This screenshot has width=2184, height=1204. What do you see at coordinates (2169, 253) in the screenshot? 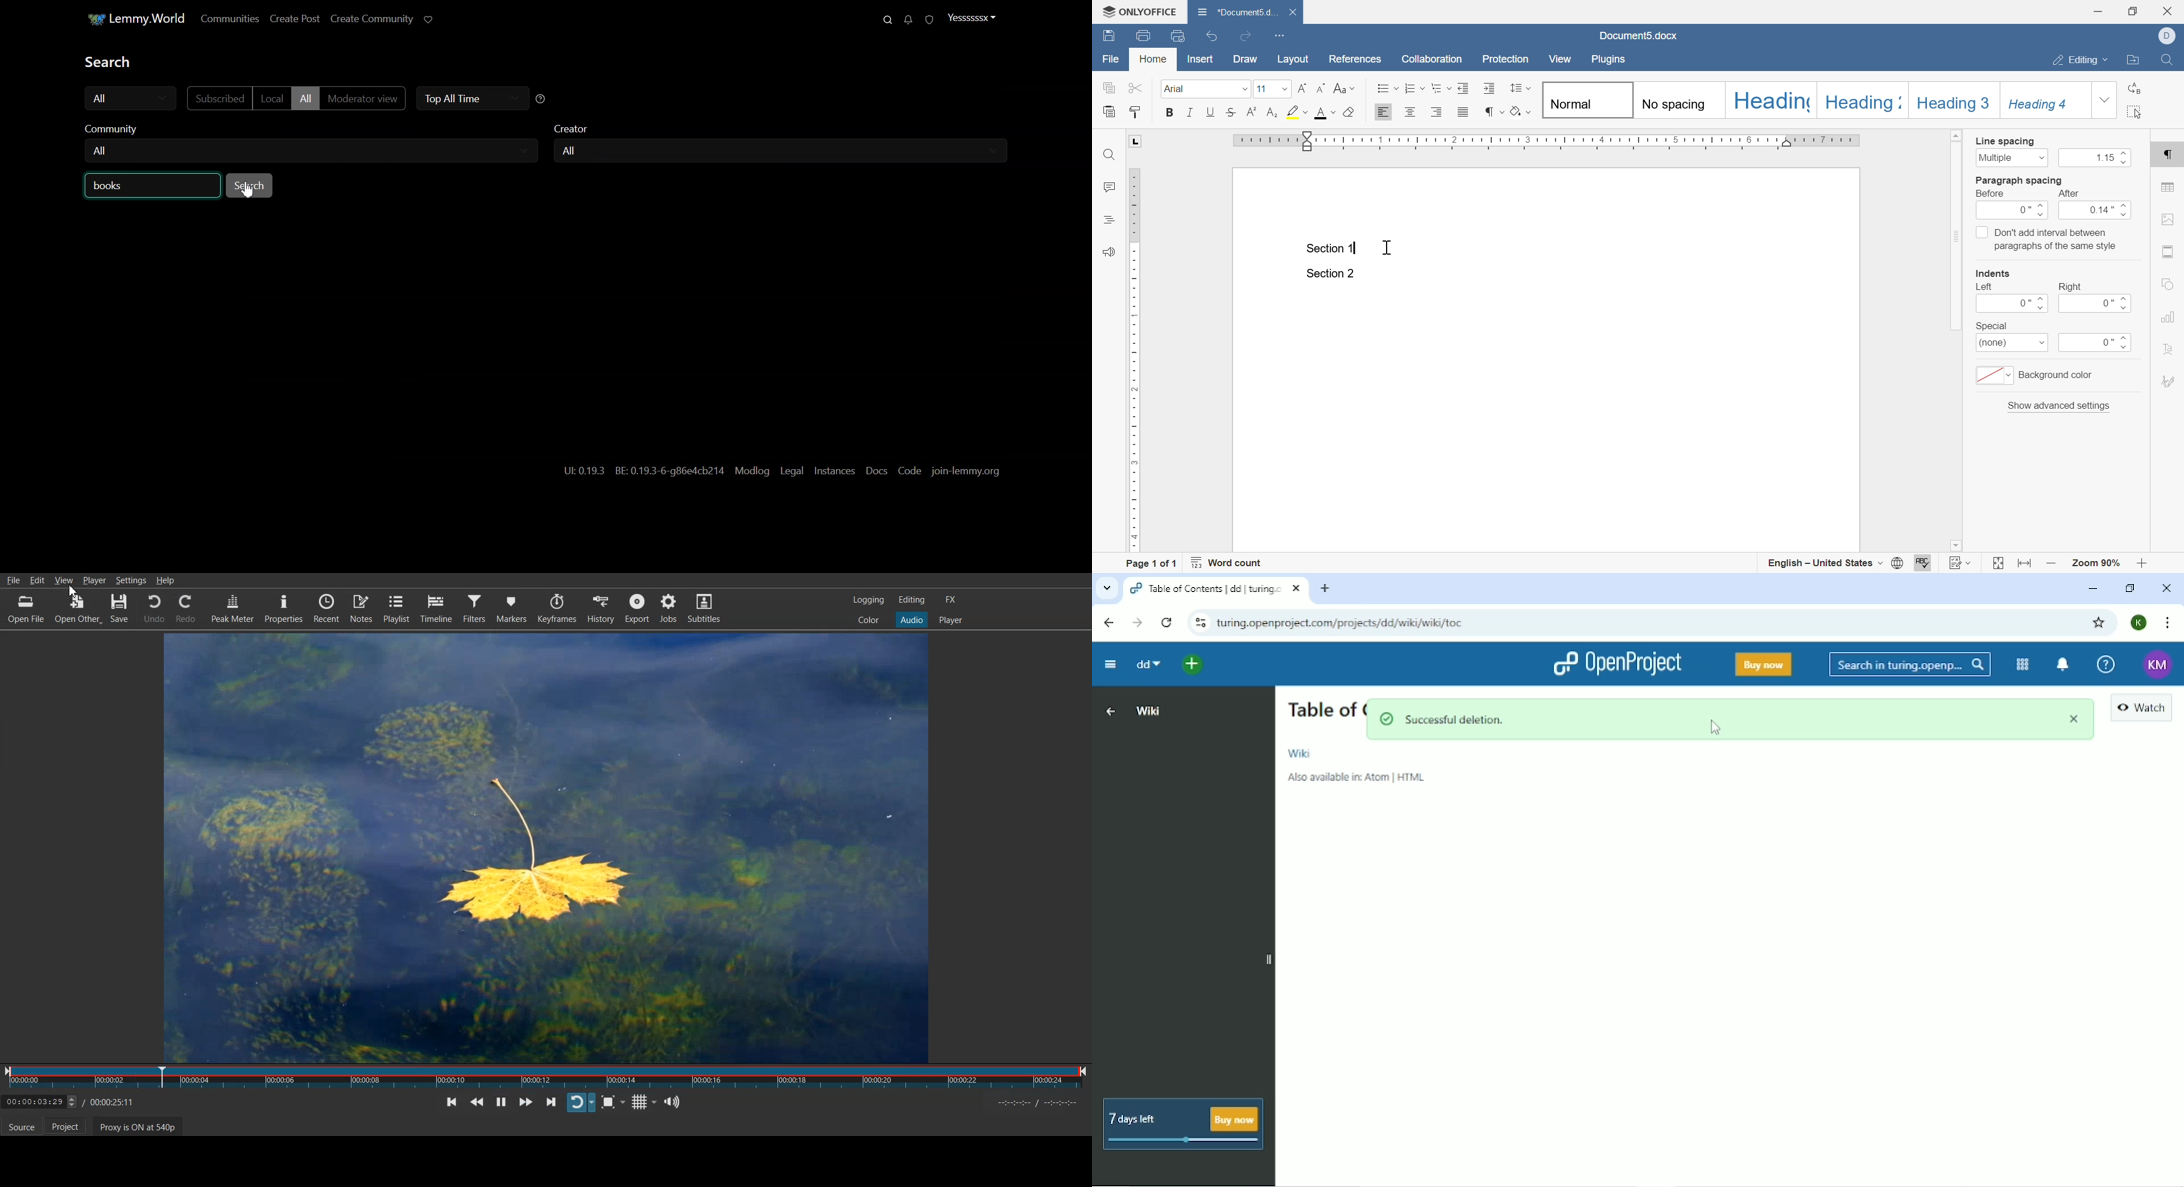
I see `header & footer settings` at bounding box center [2169, 253].